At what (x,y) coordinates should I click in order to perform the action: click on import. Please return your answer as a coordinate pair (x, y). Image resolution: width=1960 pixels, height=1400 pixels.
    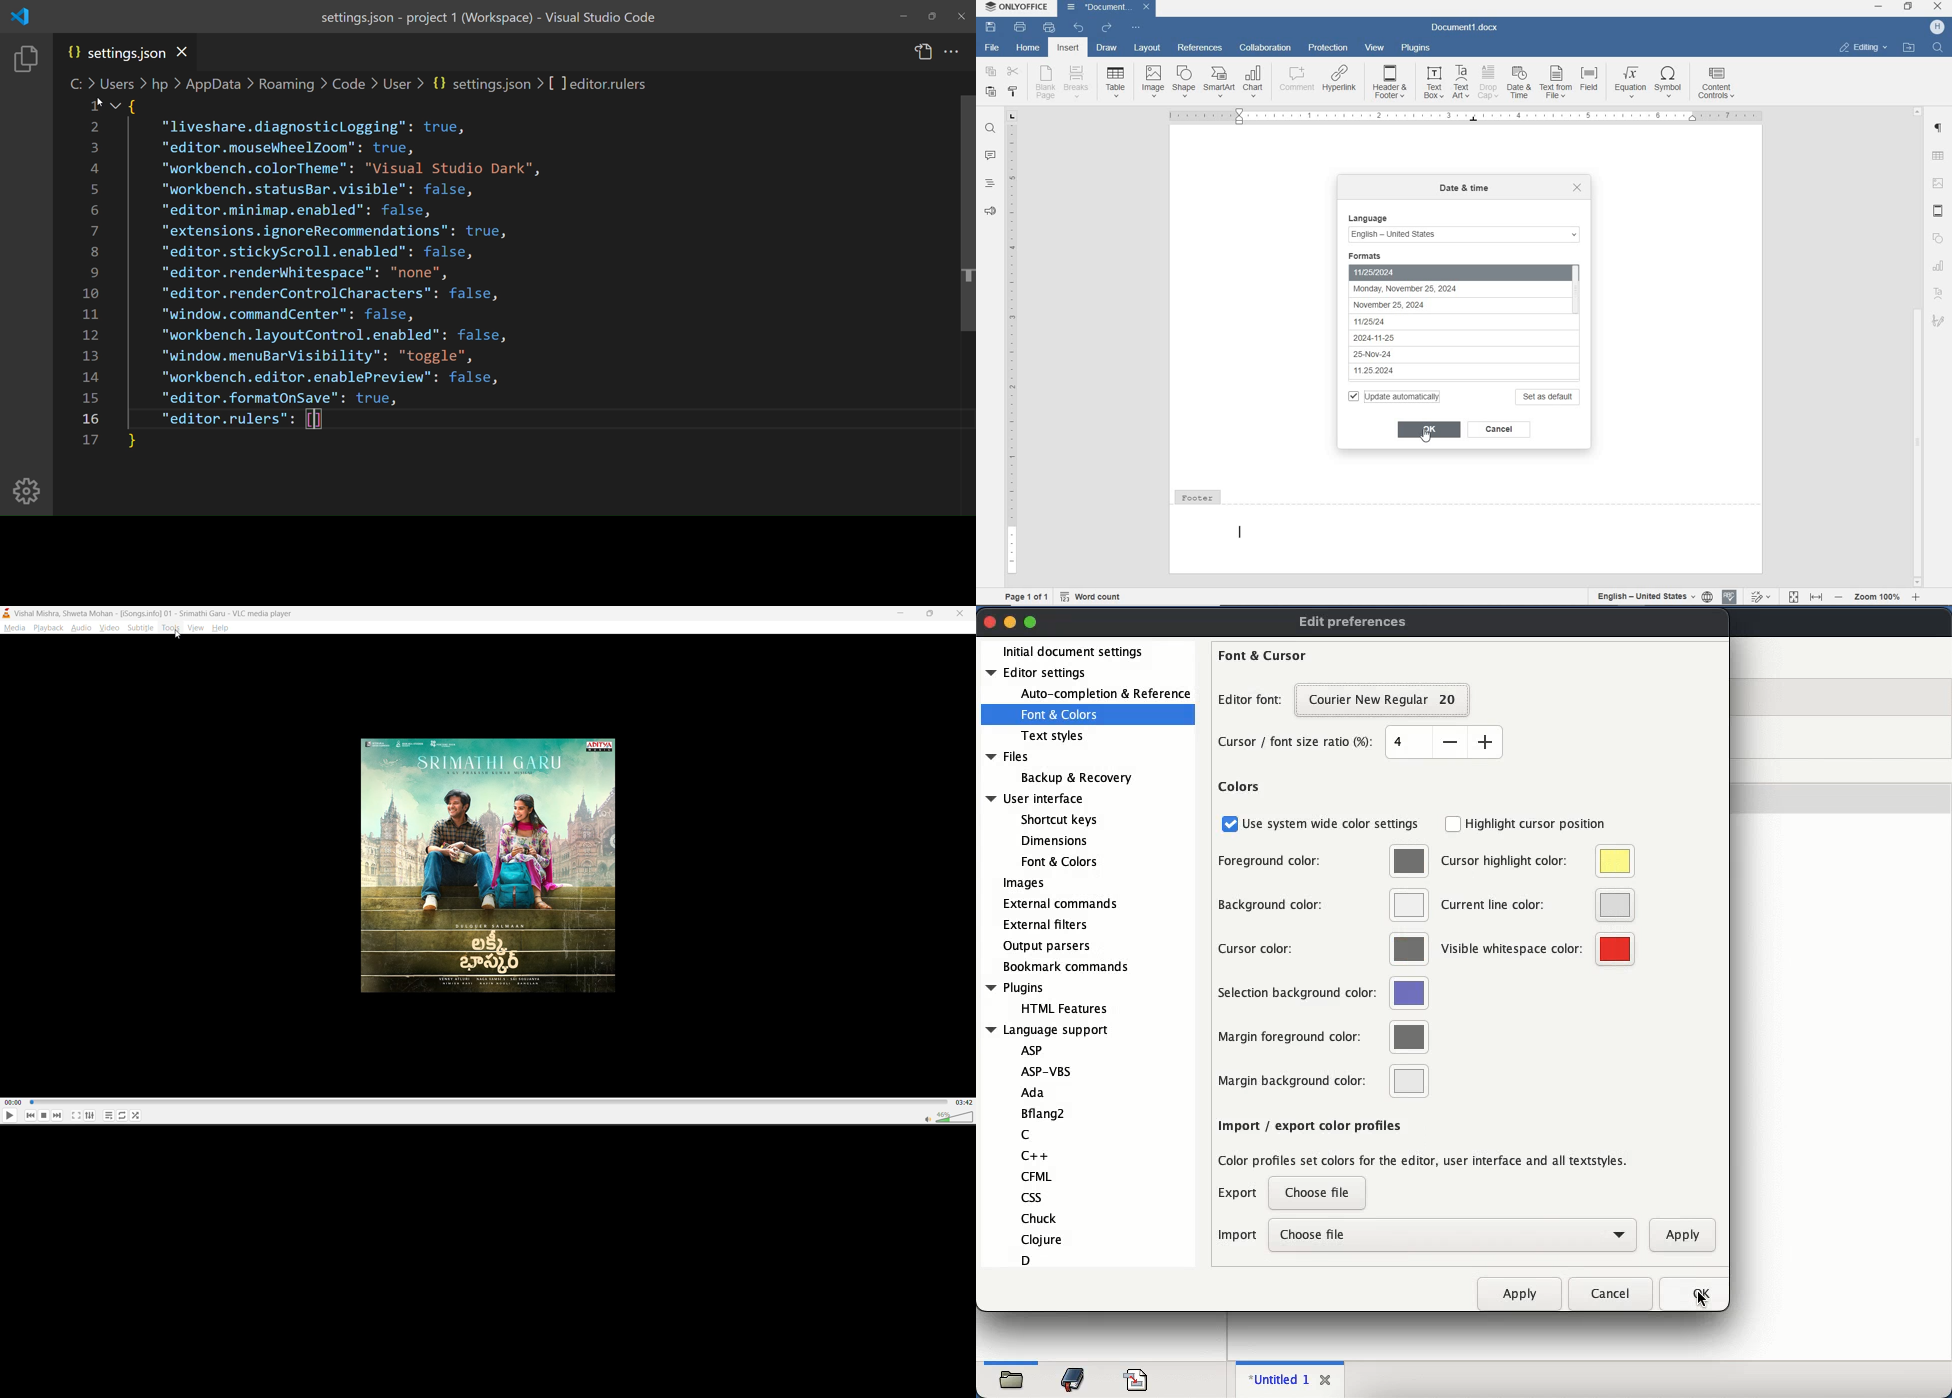
    Looking at the image, I should click on (1237, 1235).